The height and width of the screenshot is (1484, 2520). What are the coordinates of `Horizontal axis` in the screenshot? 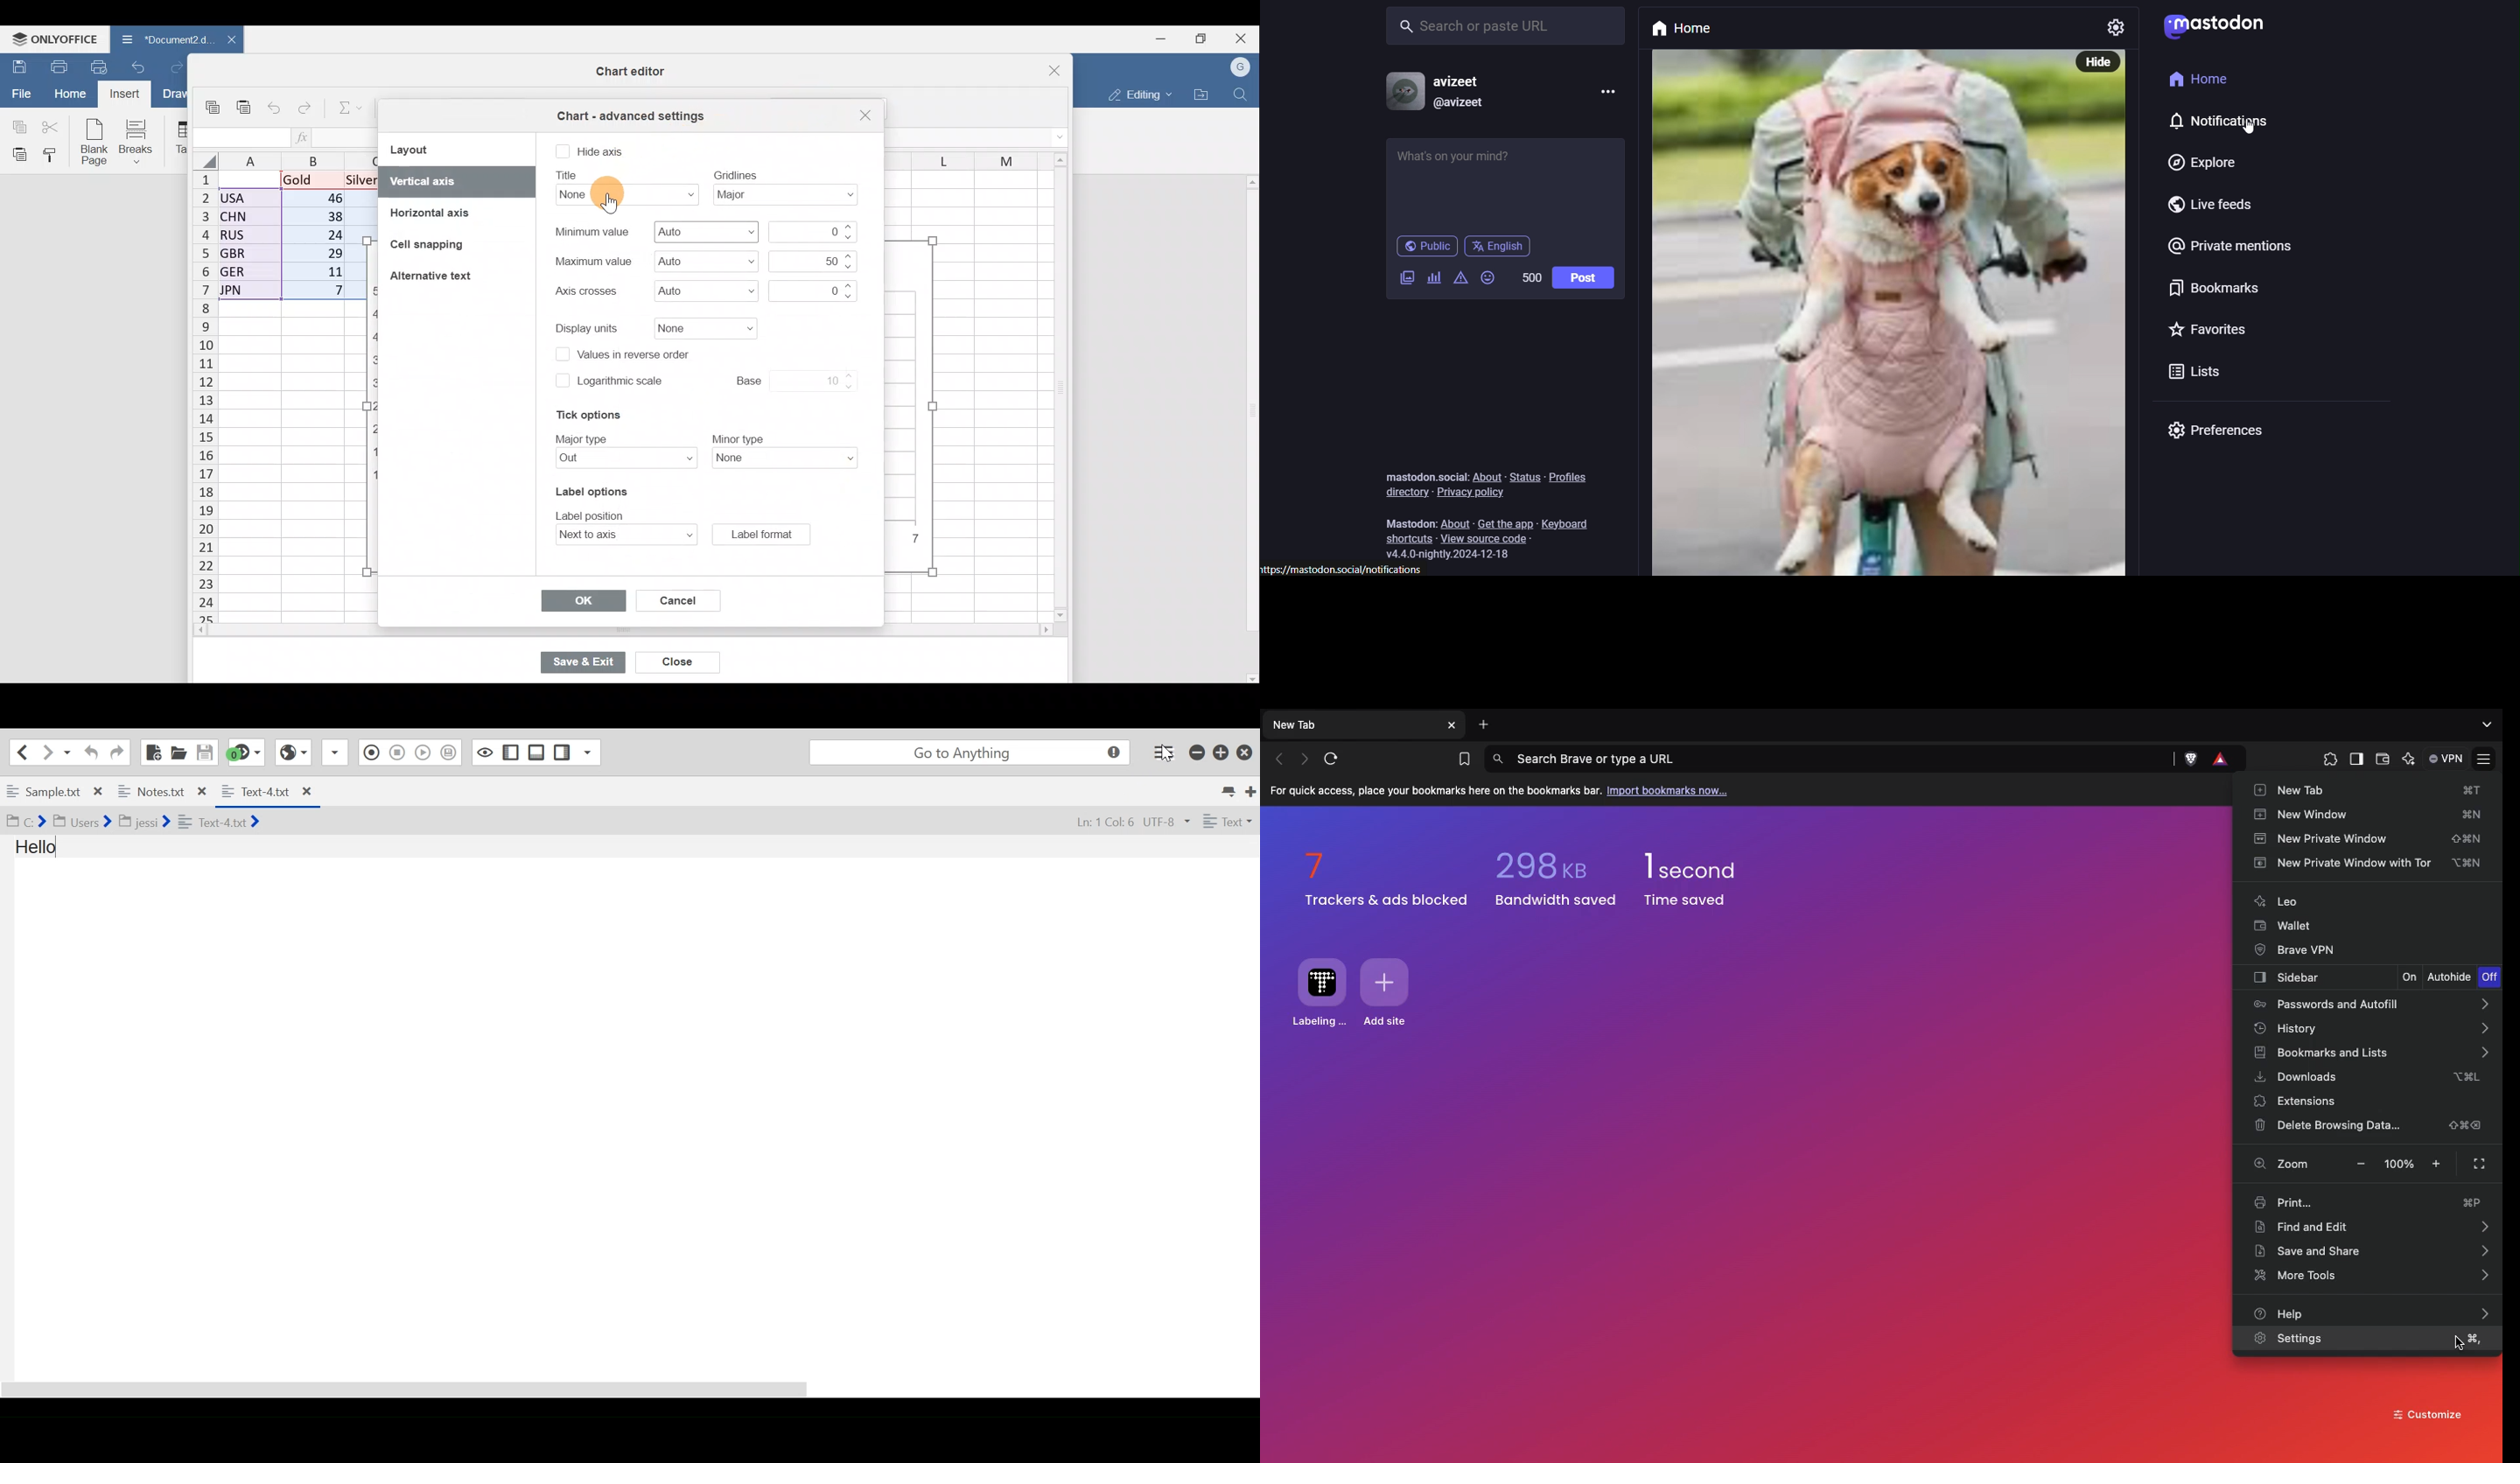 It's located at (436, 210).